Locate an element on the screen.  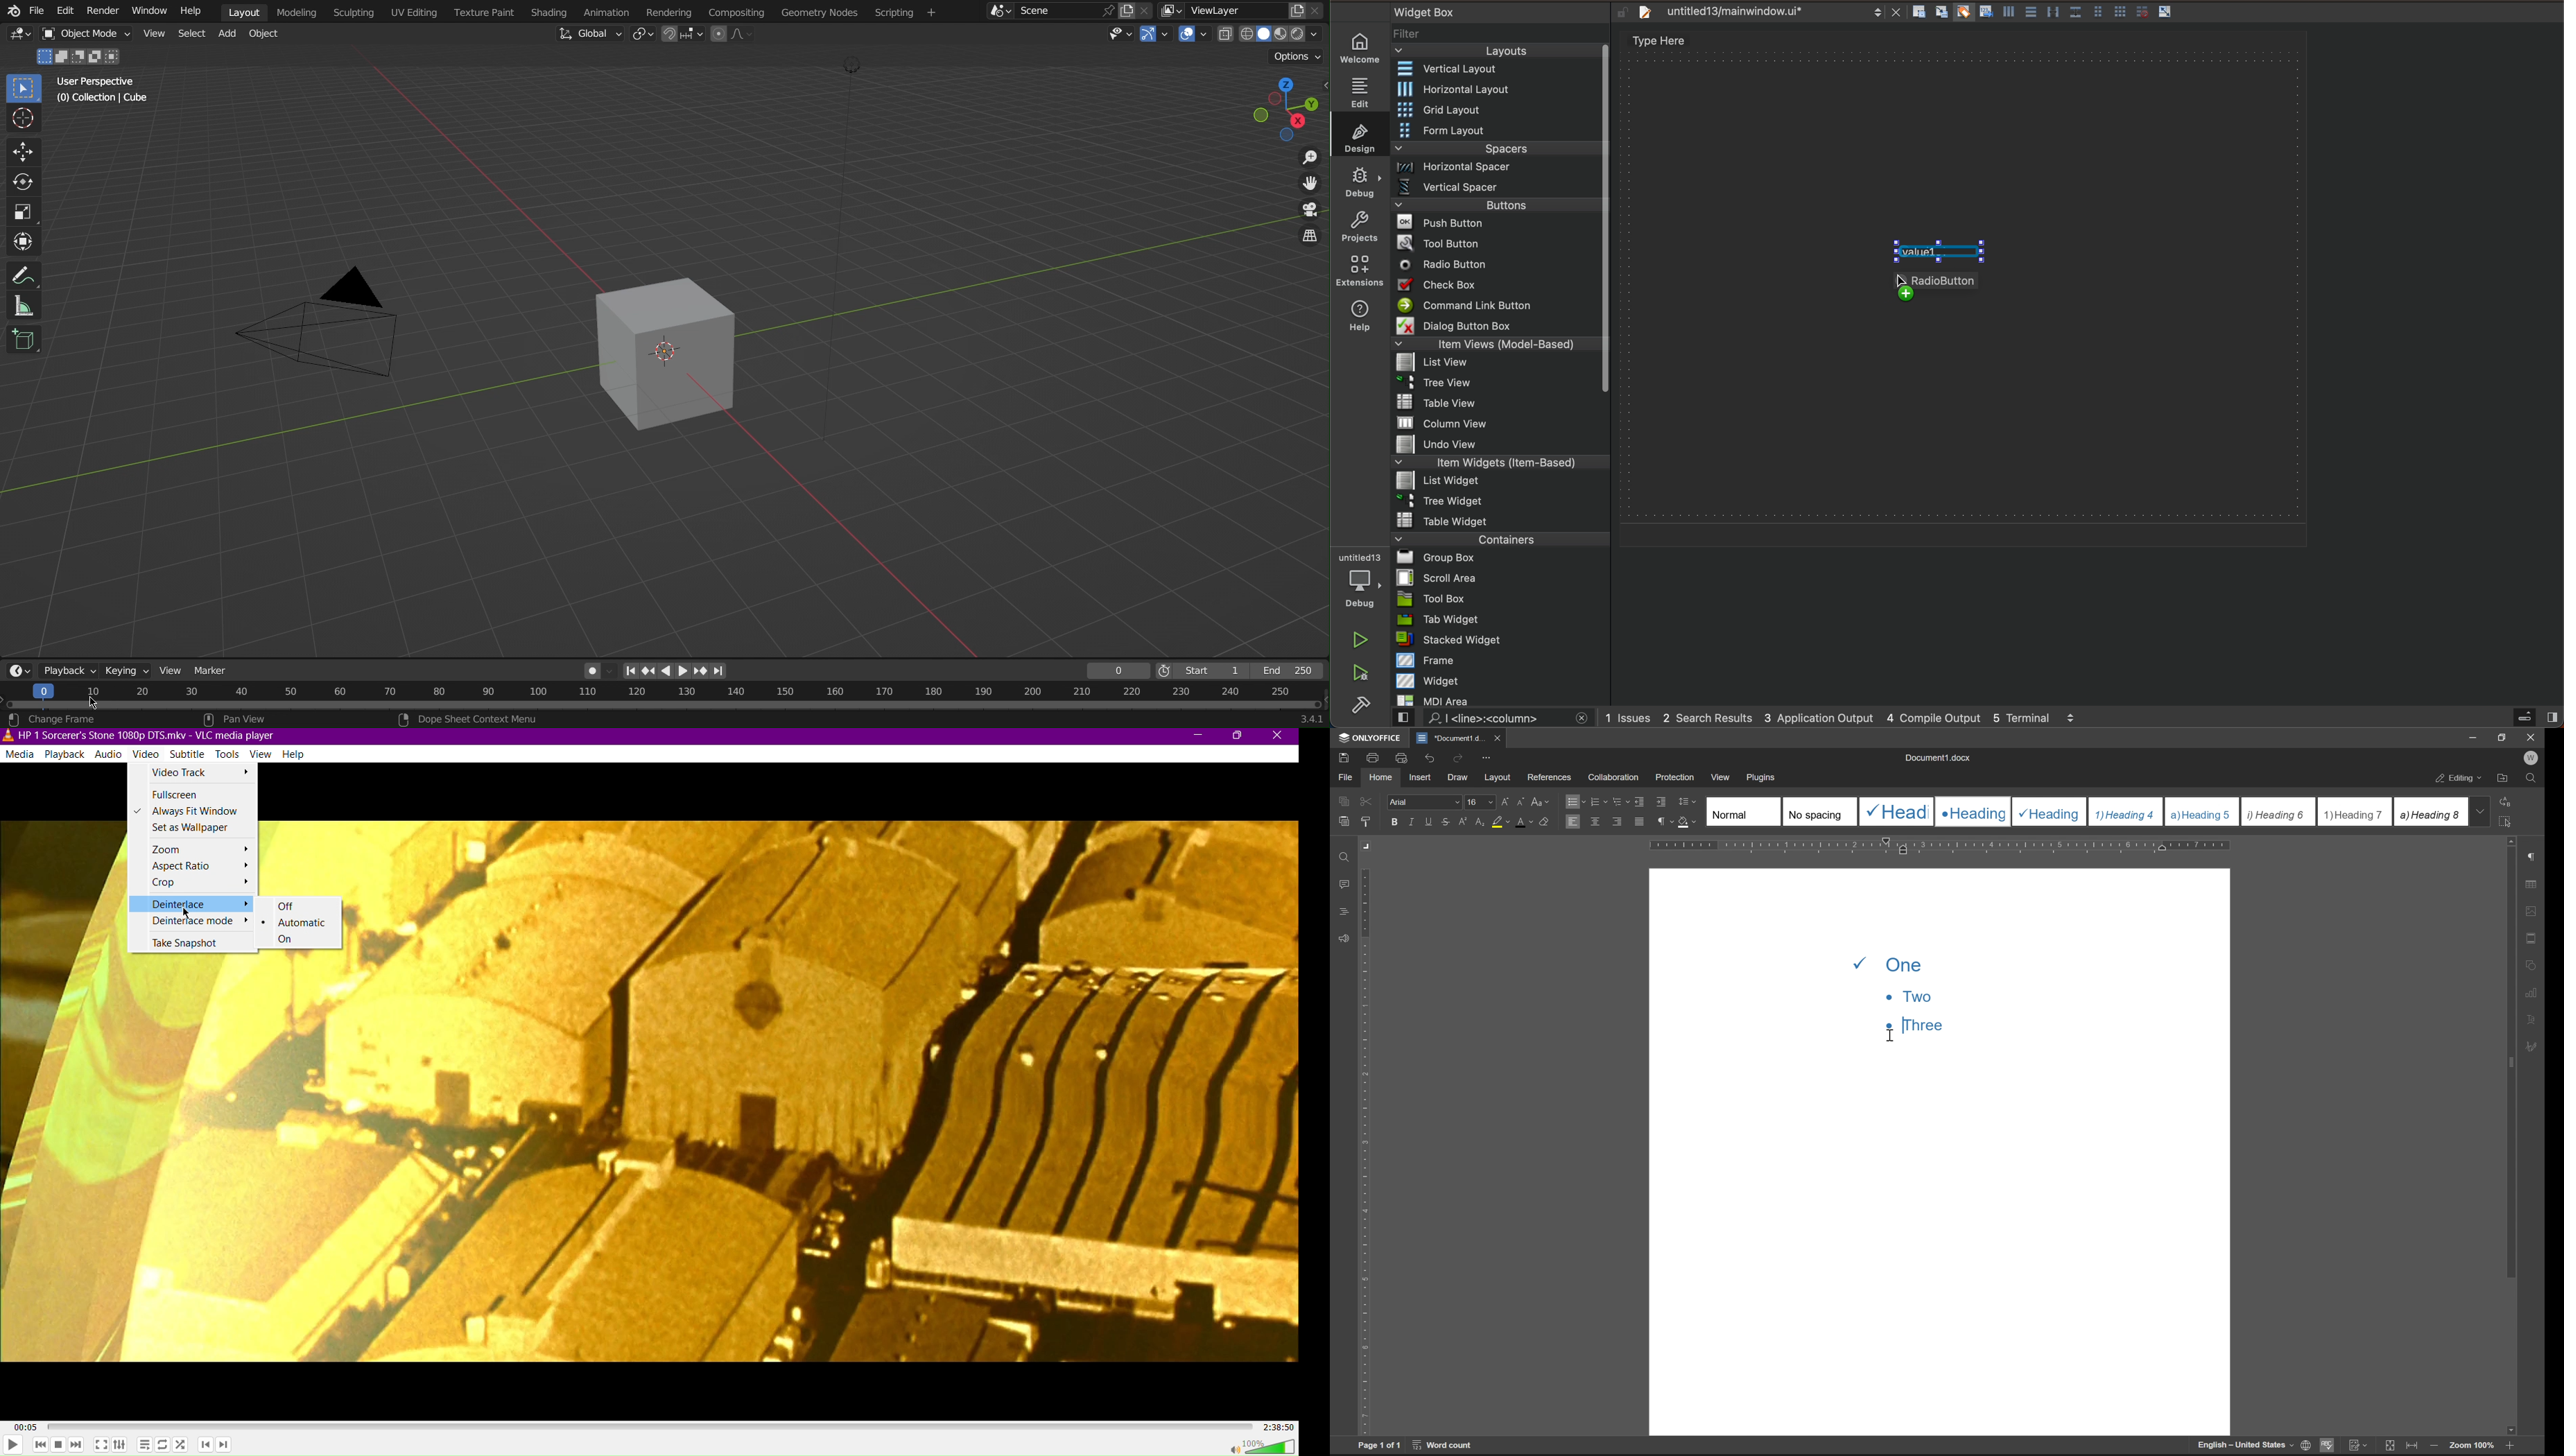
open file location is located at coordinates (2503, 779).